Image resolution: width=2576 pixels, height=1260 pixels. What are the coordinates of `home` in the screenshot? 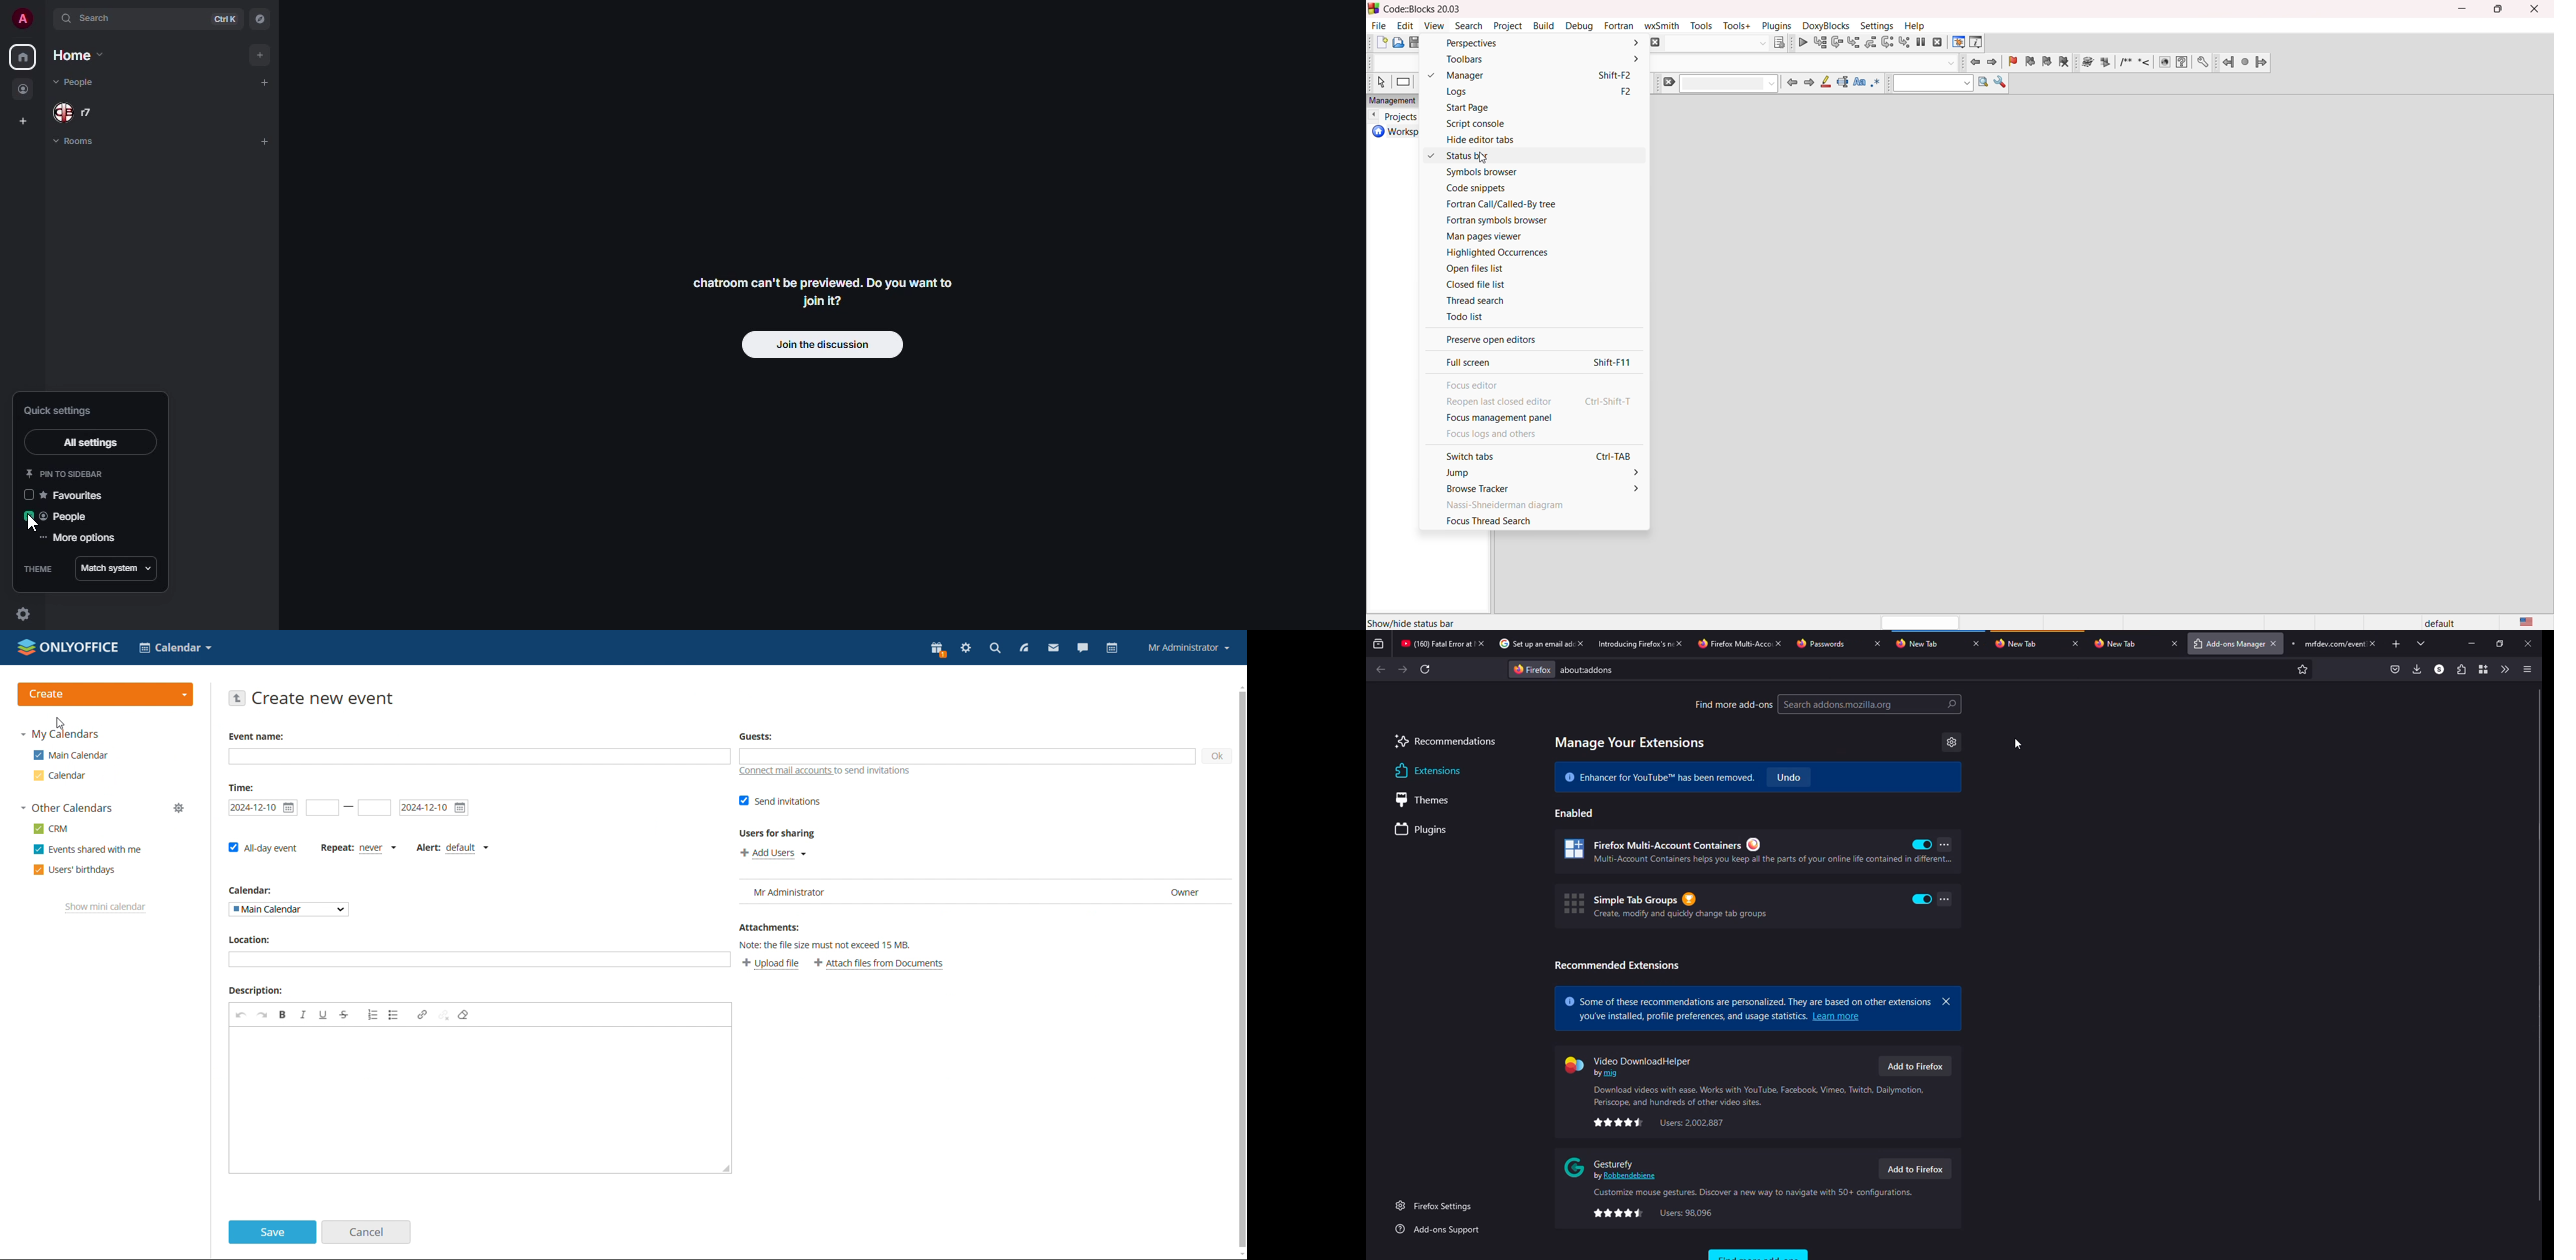 It's located at (75, 57).